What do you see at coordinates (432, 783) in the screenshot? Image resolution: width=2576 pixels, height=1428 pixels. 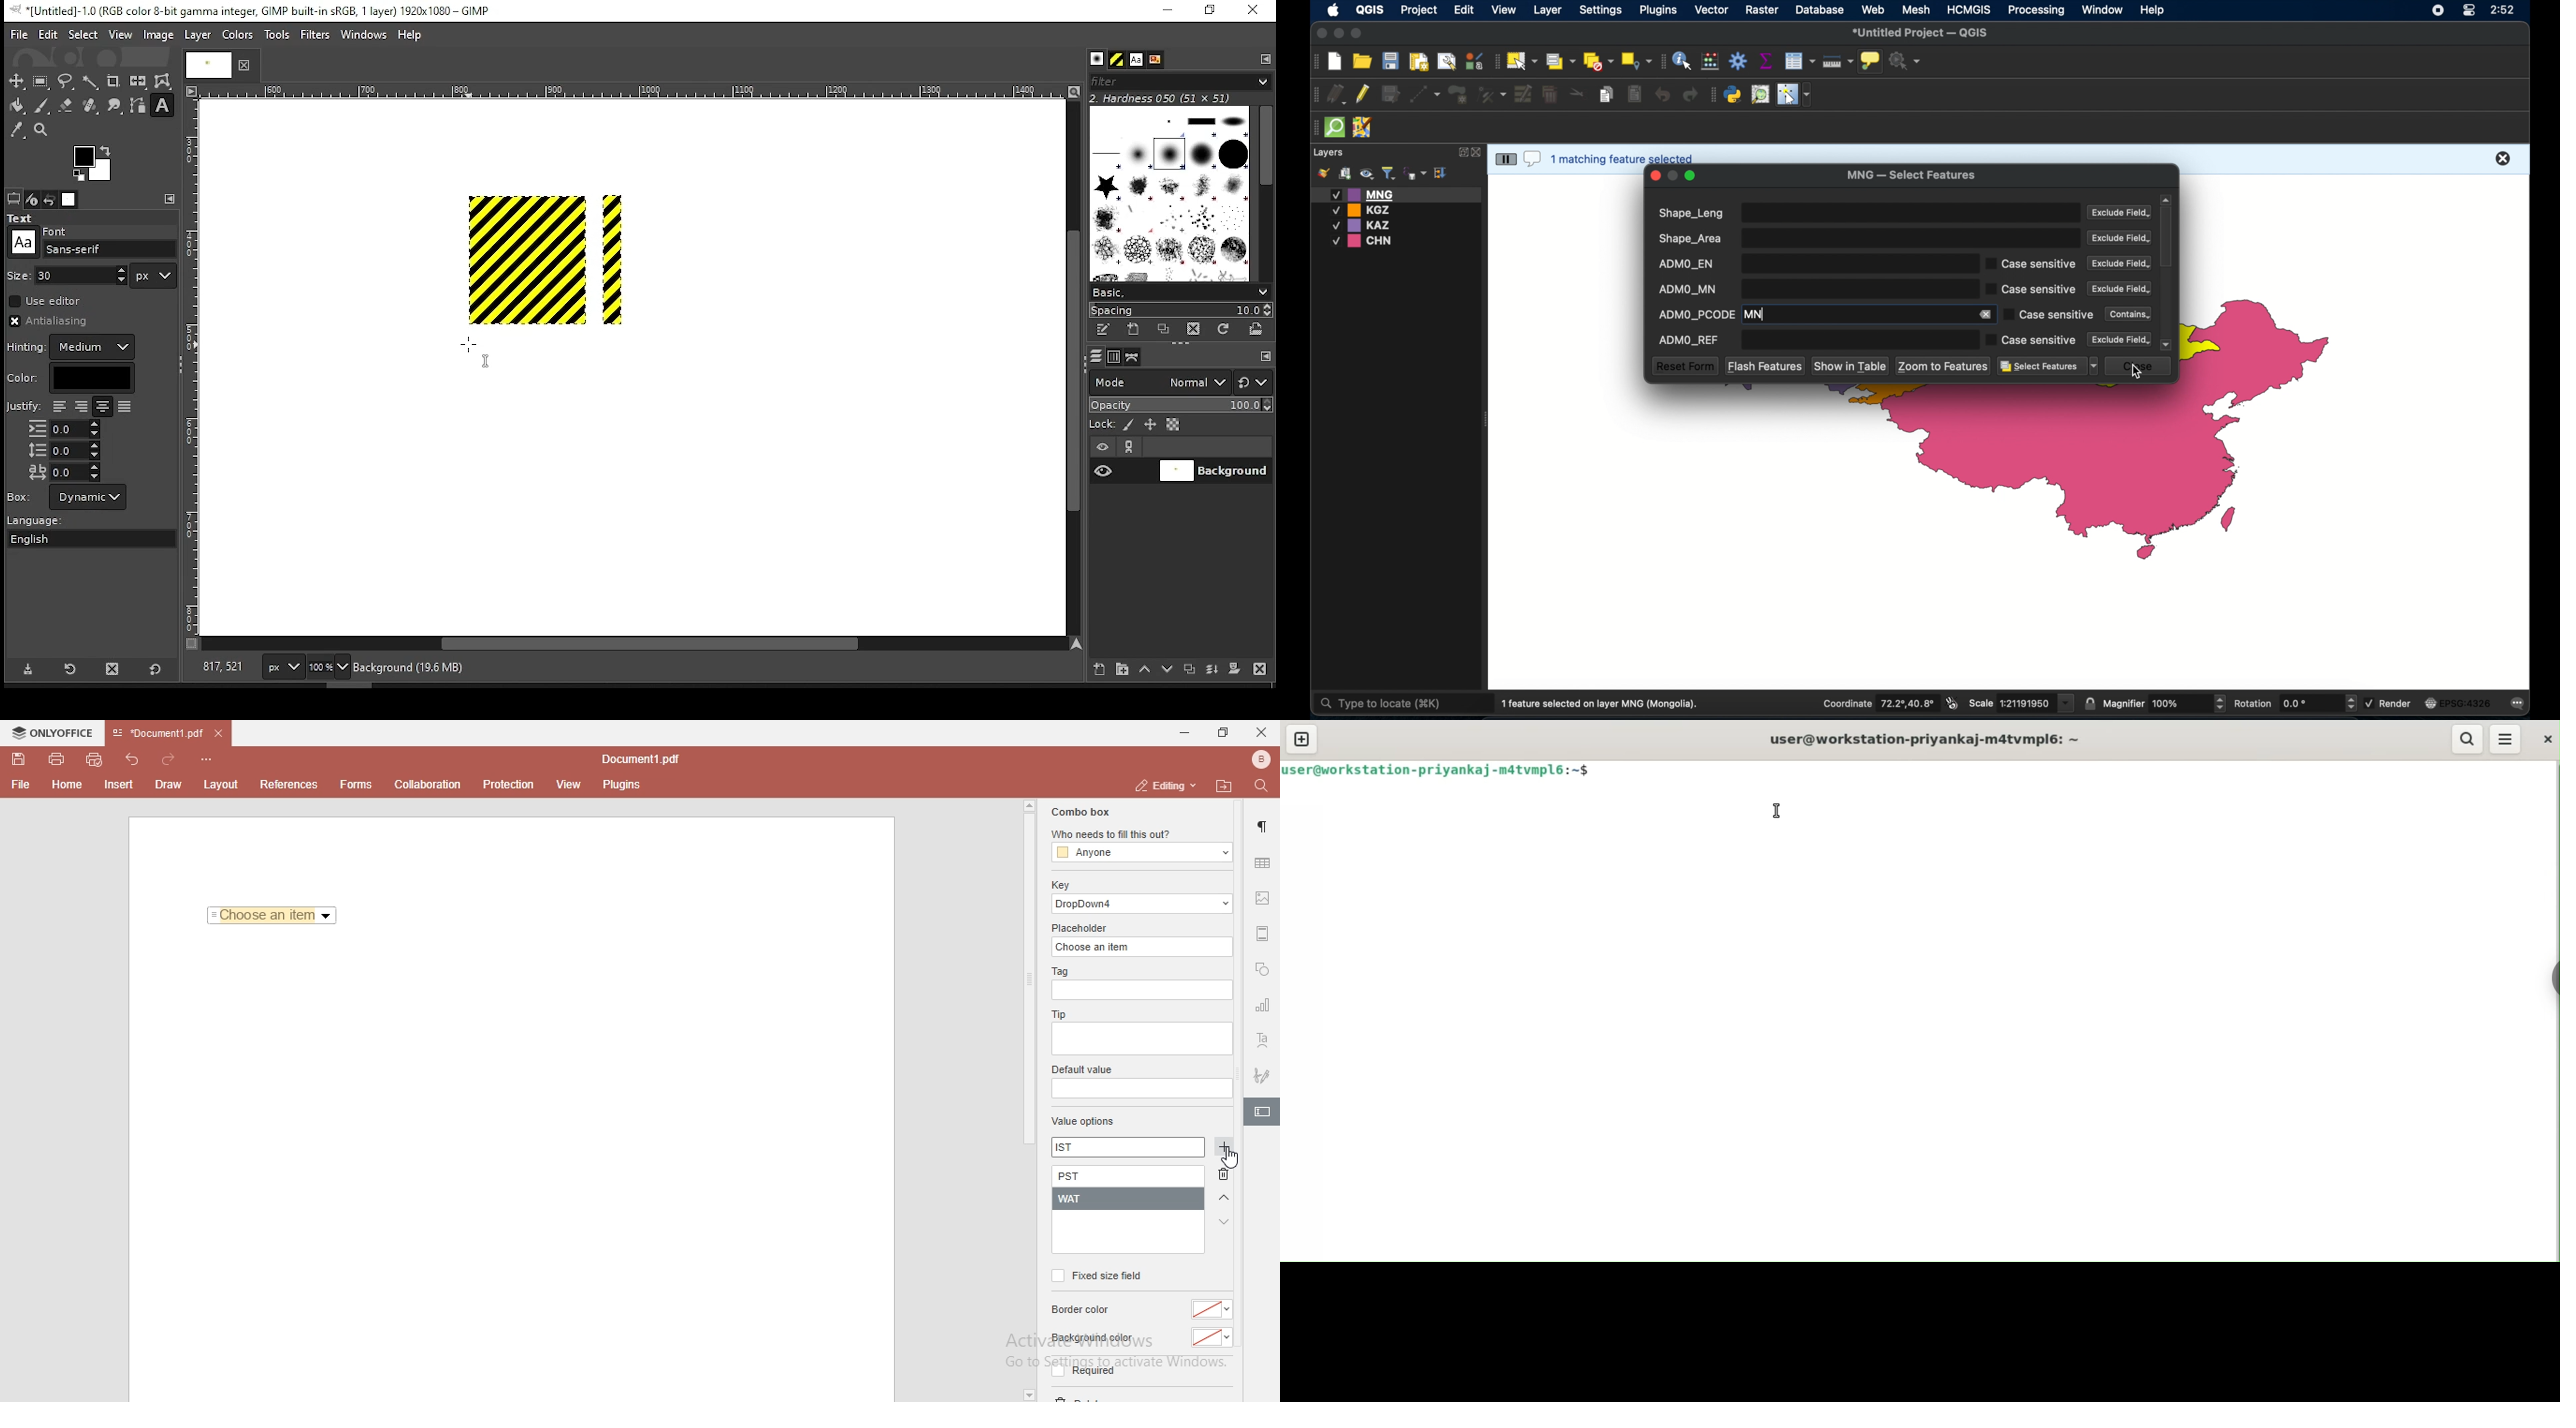 I see `collaboration` at bounding box center [432, 783].